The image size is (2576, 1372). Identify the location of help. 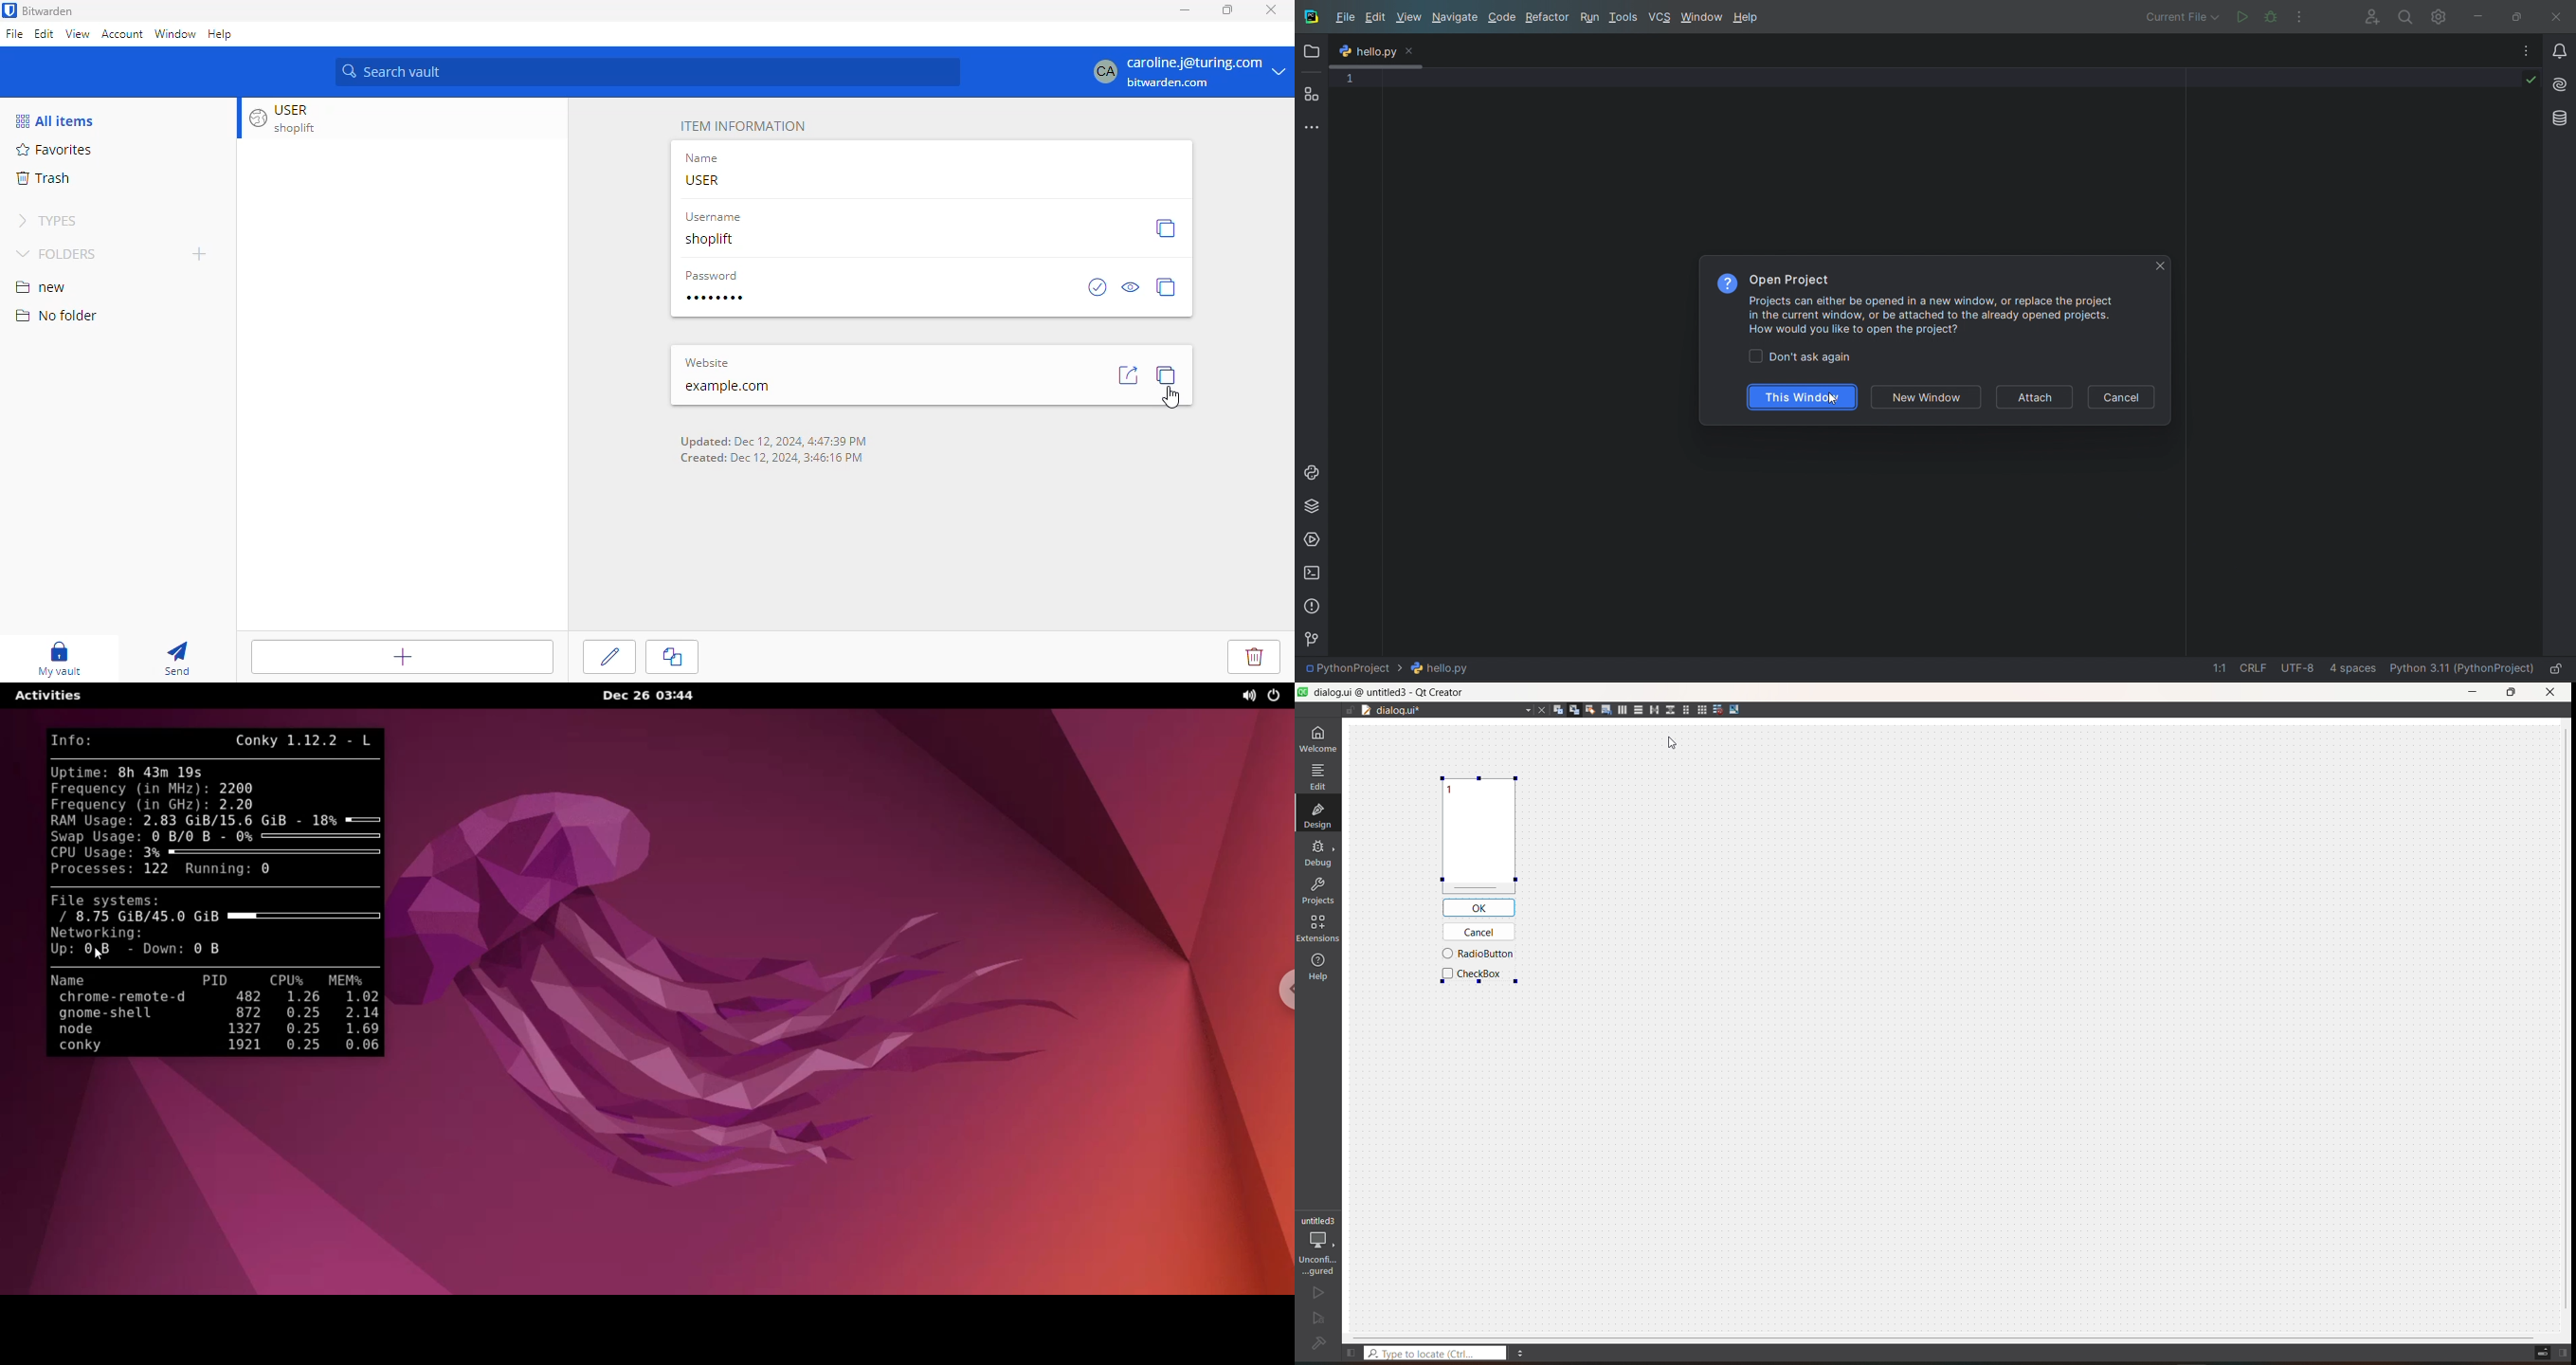
(1319, 967).